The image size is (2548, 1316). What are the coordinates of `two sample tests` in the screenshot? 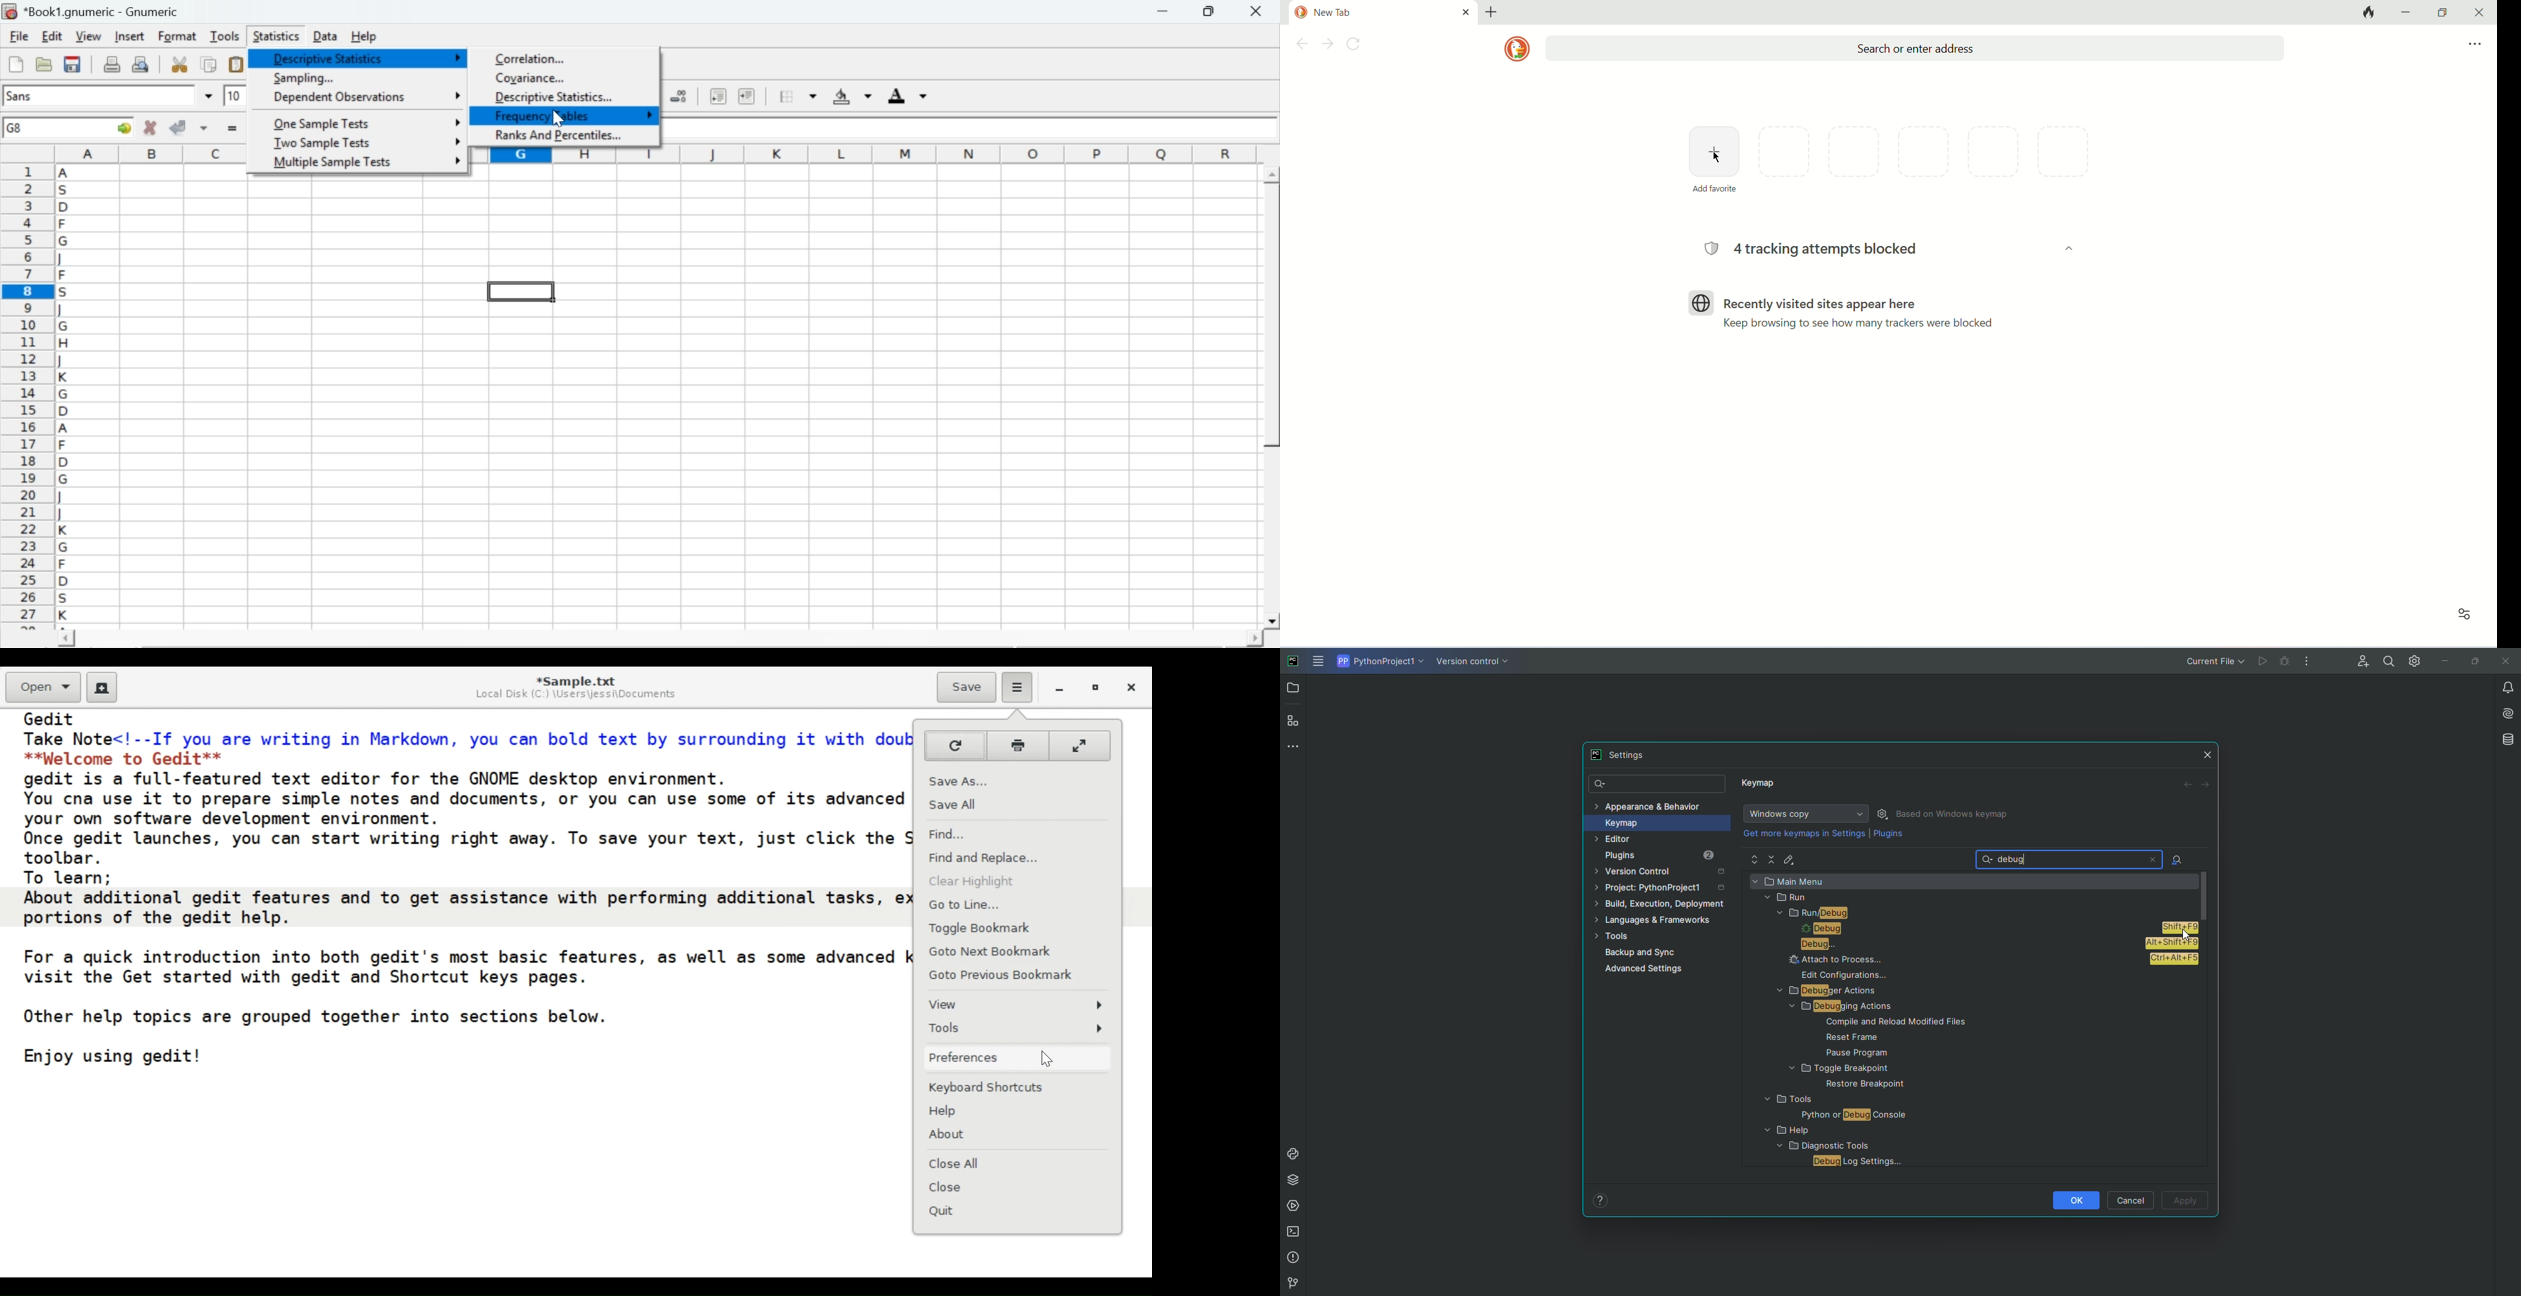 It's located at (322, 143).